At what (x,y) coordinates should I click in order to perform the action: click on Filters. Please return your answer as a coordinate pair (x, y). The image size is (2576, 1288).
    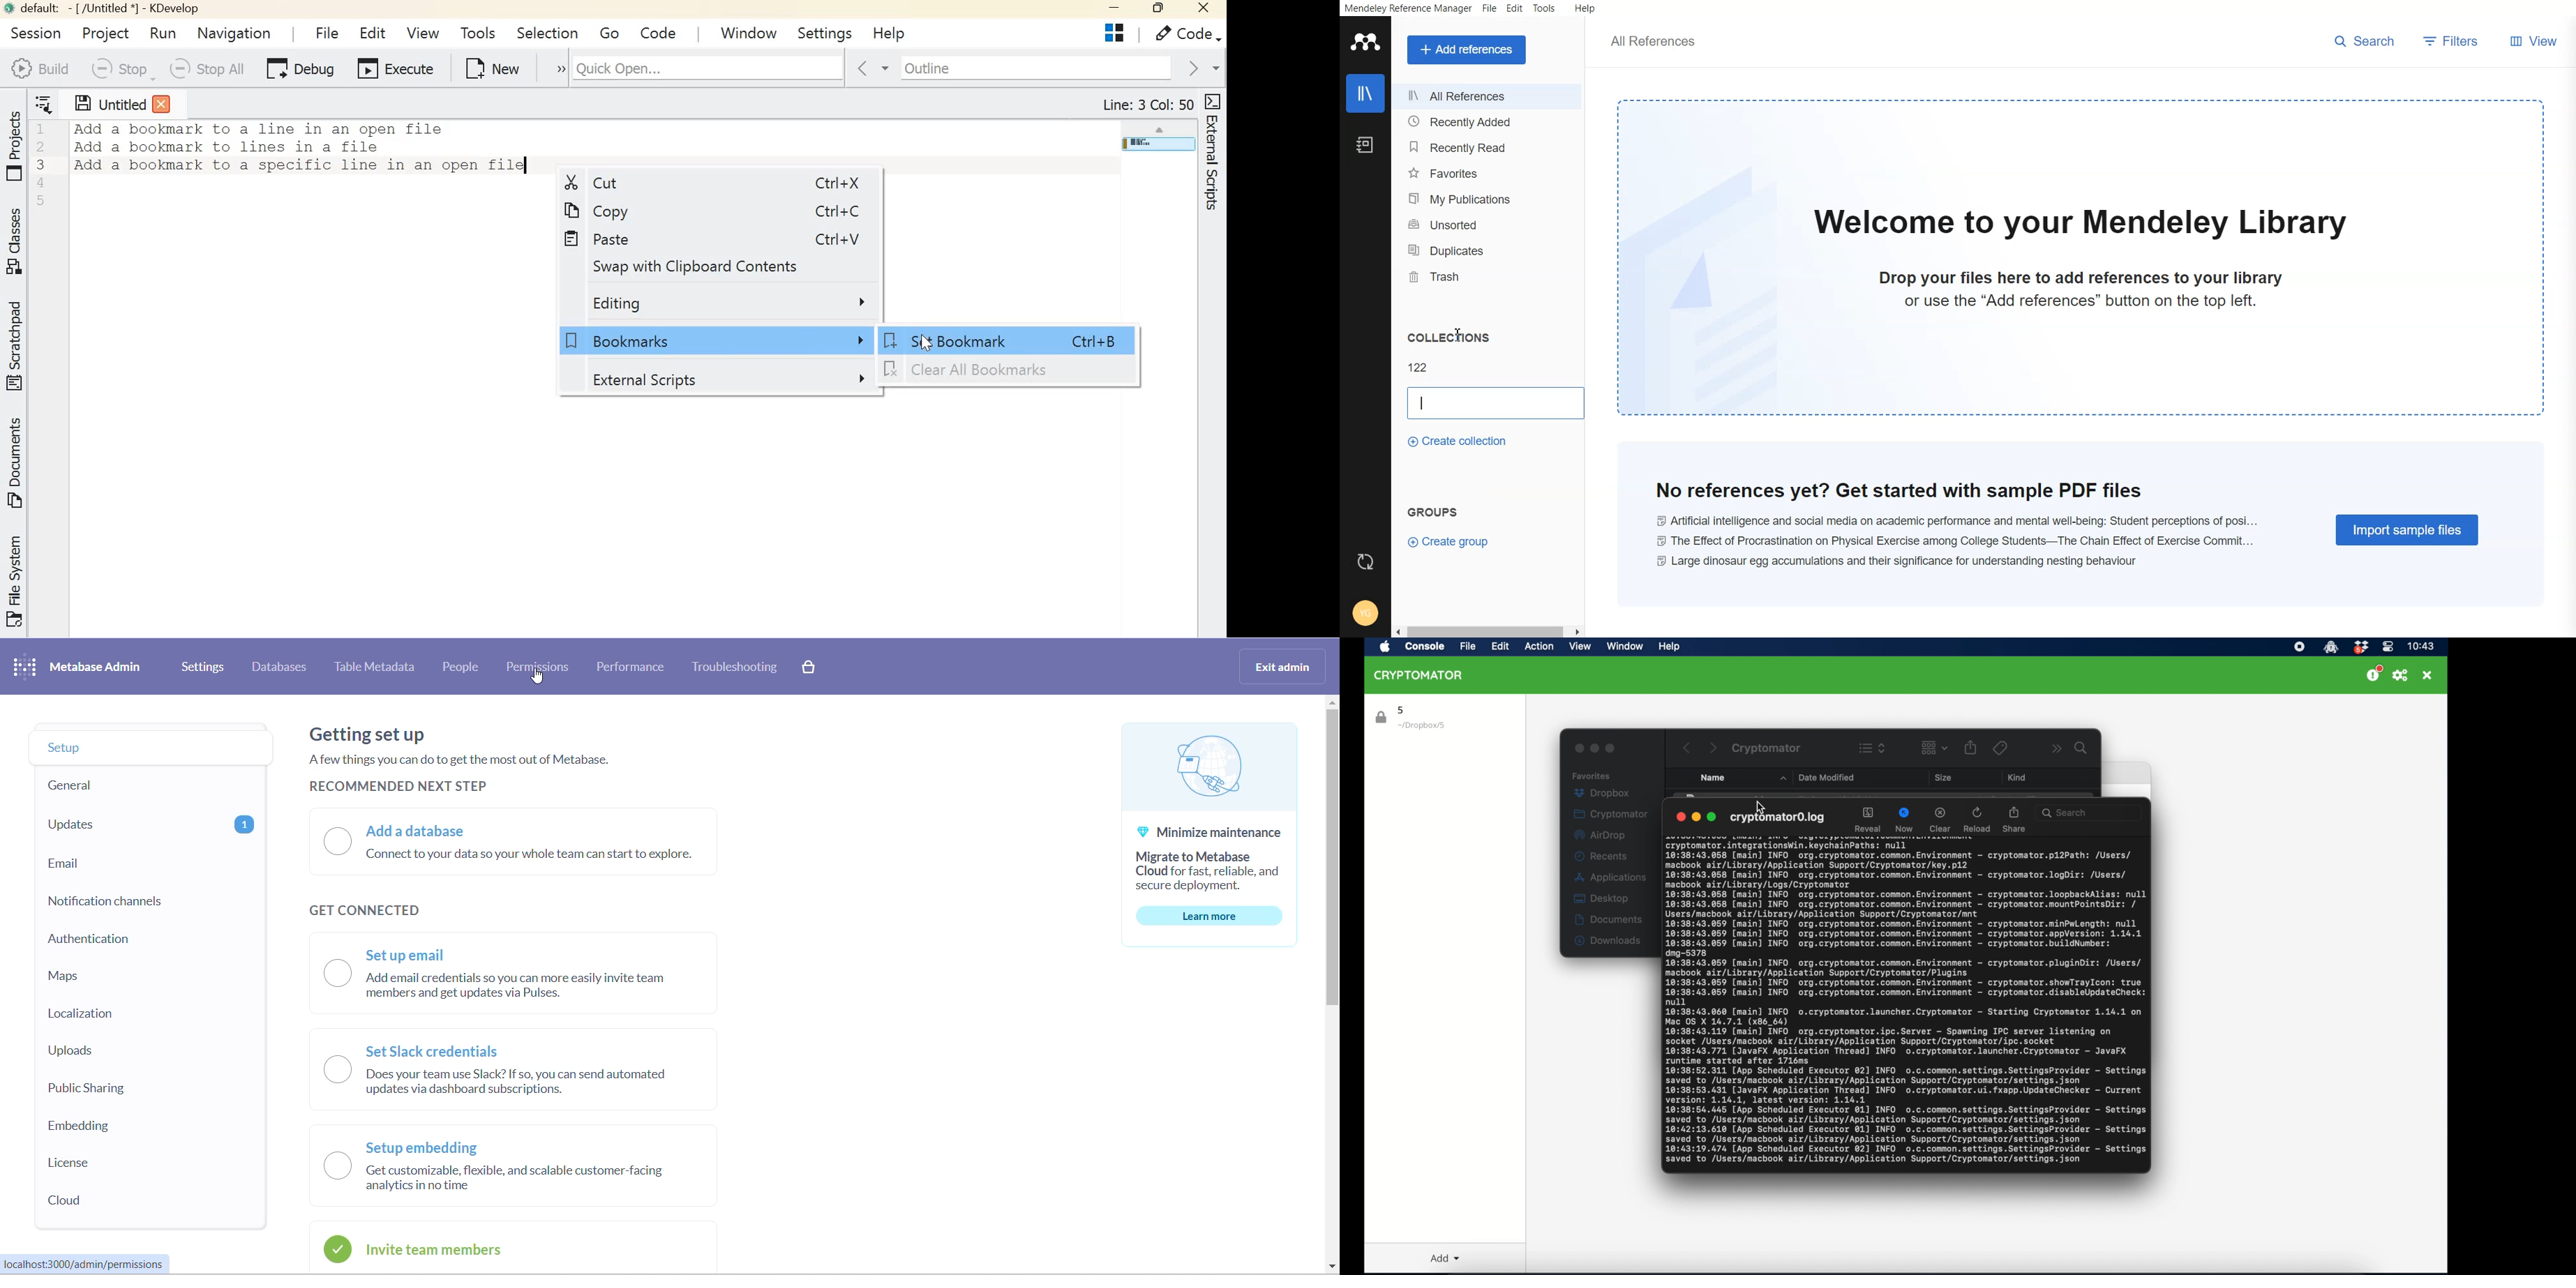
    Looking at the image, I should click on (2451, 41).